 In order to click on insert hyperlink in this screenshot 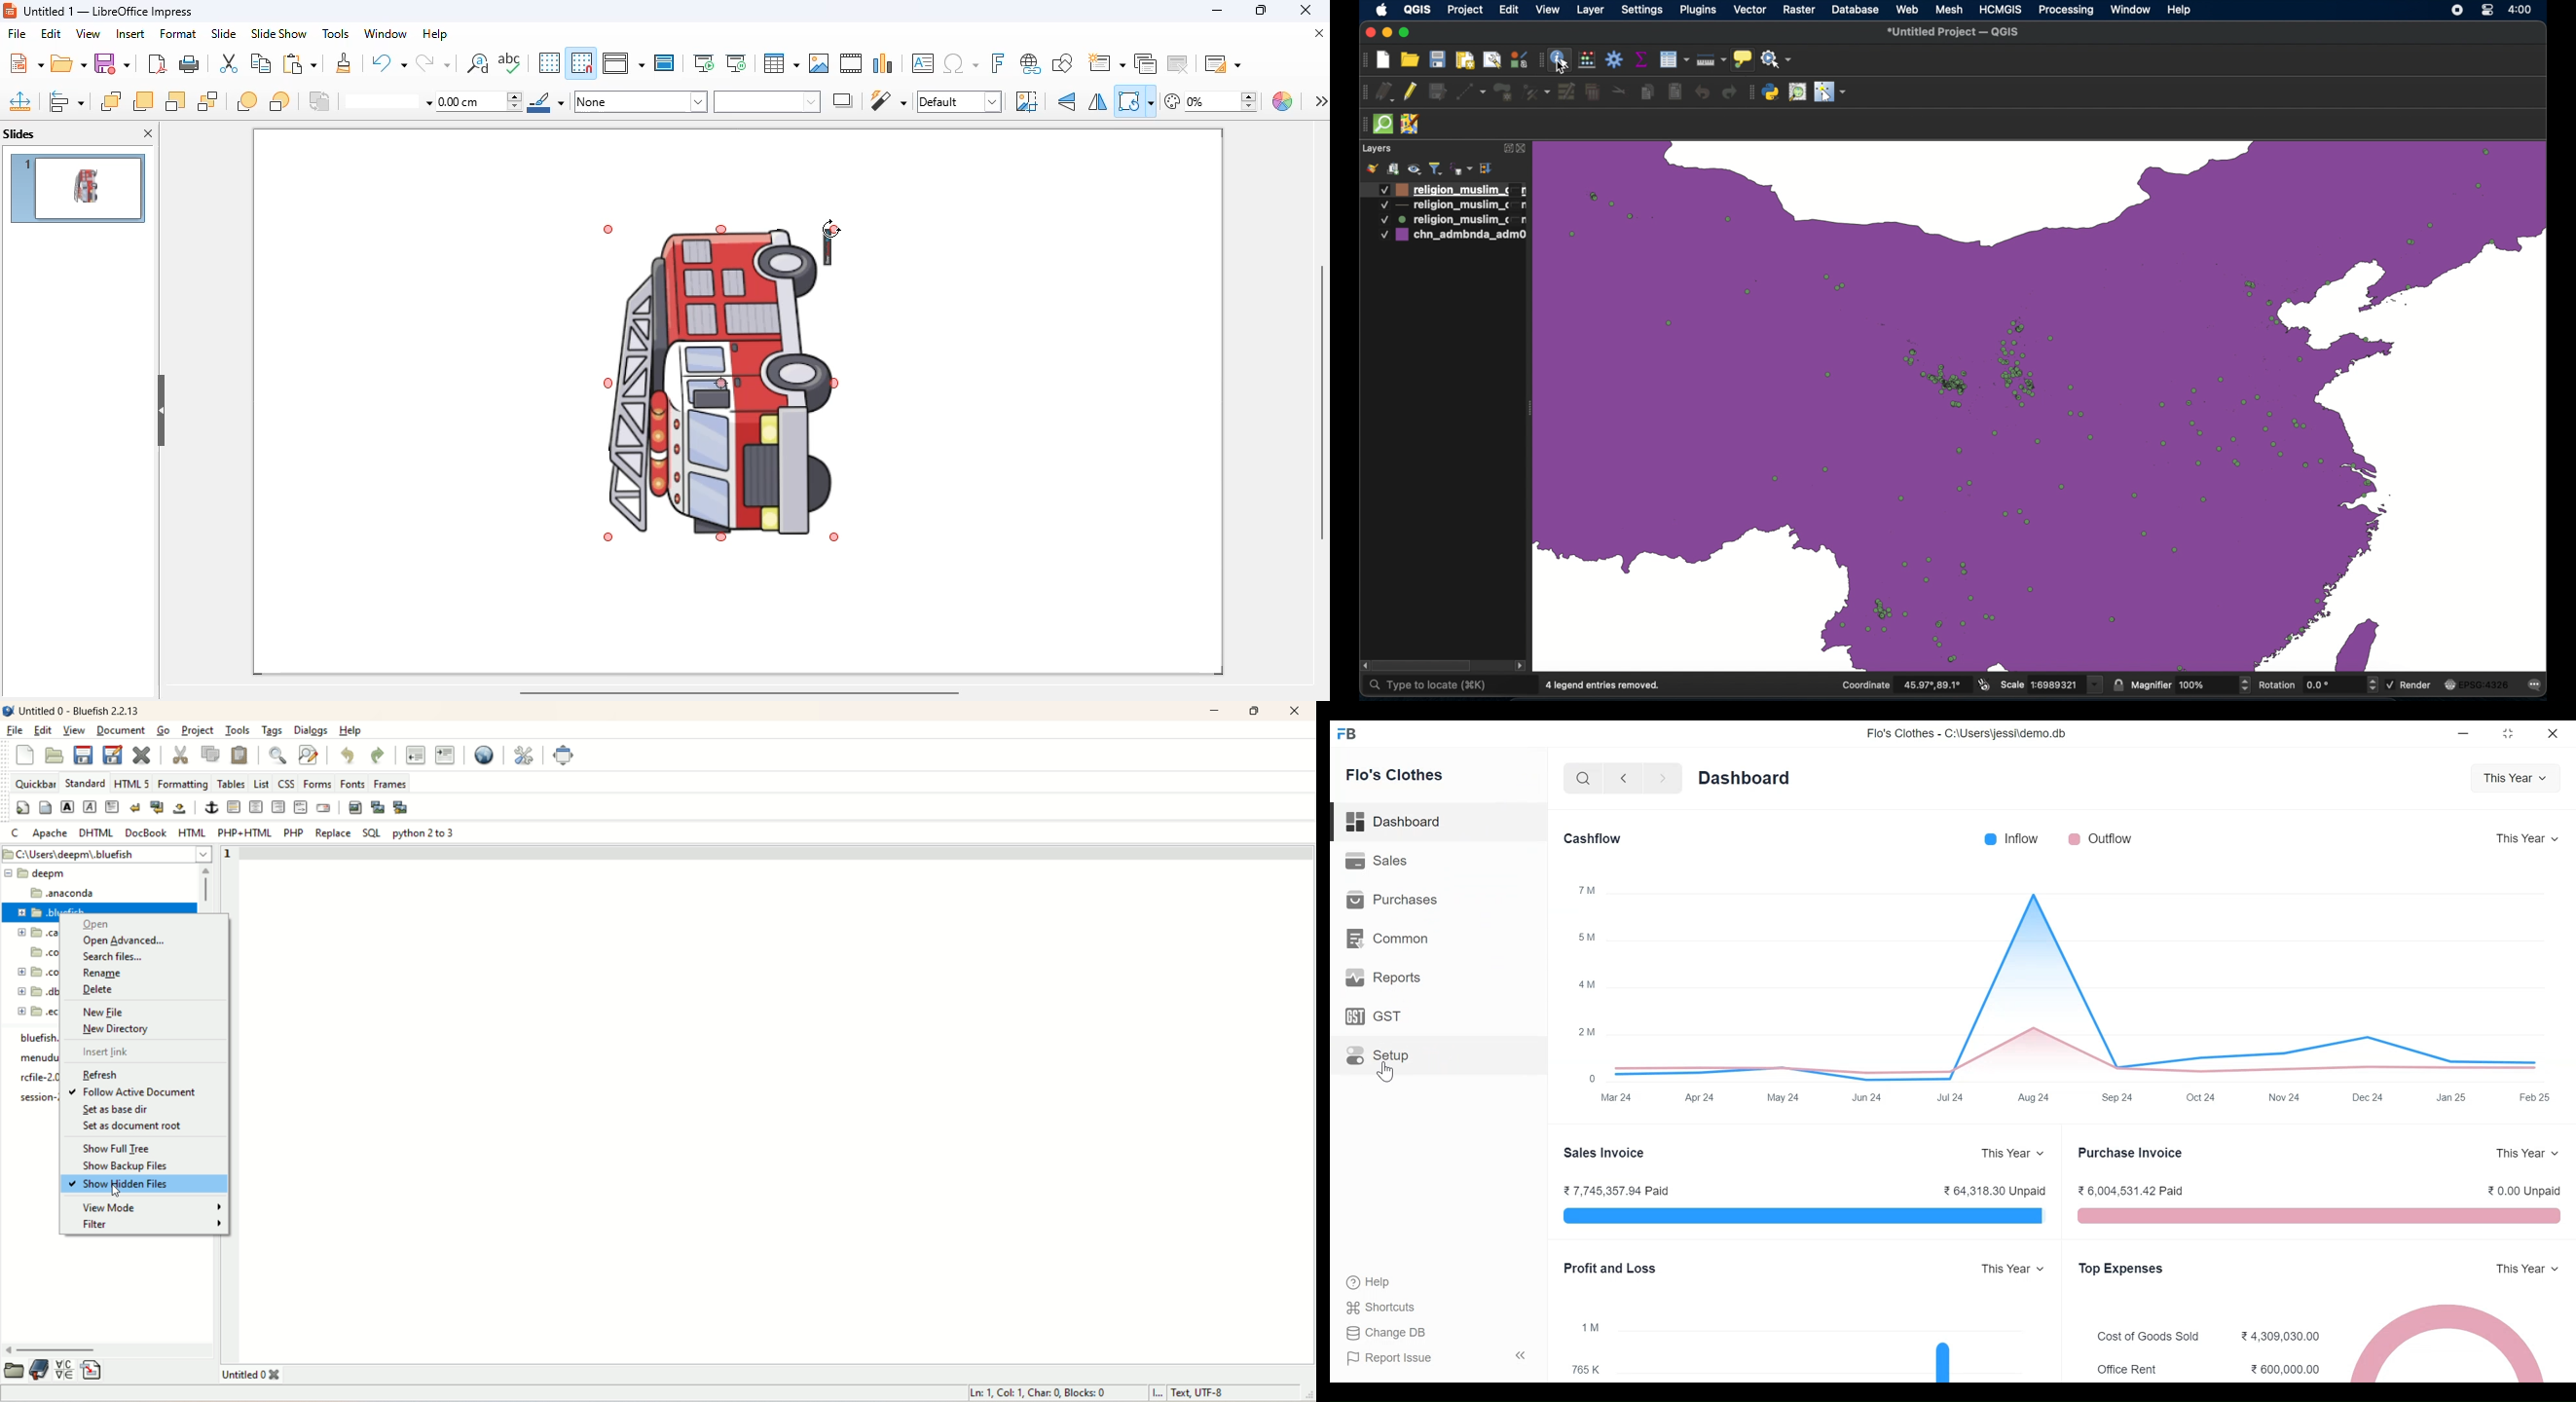, I will do `click(1031, 63)`.